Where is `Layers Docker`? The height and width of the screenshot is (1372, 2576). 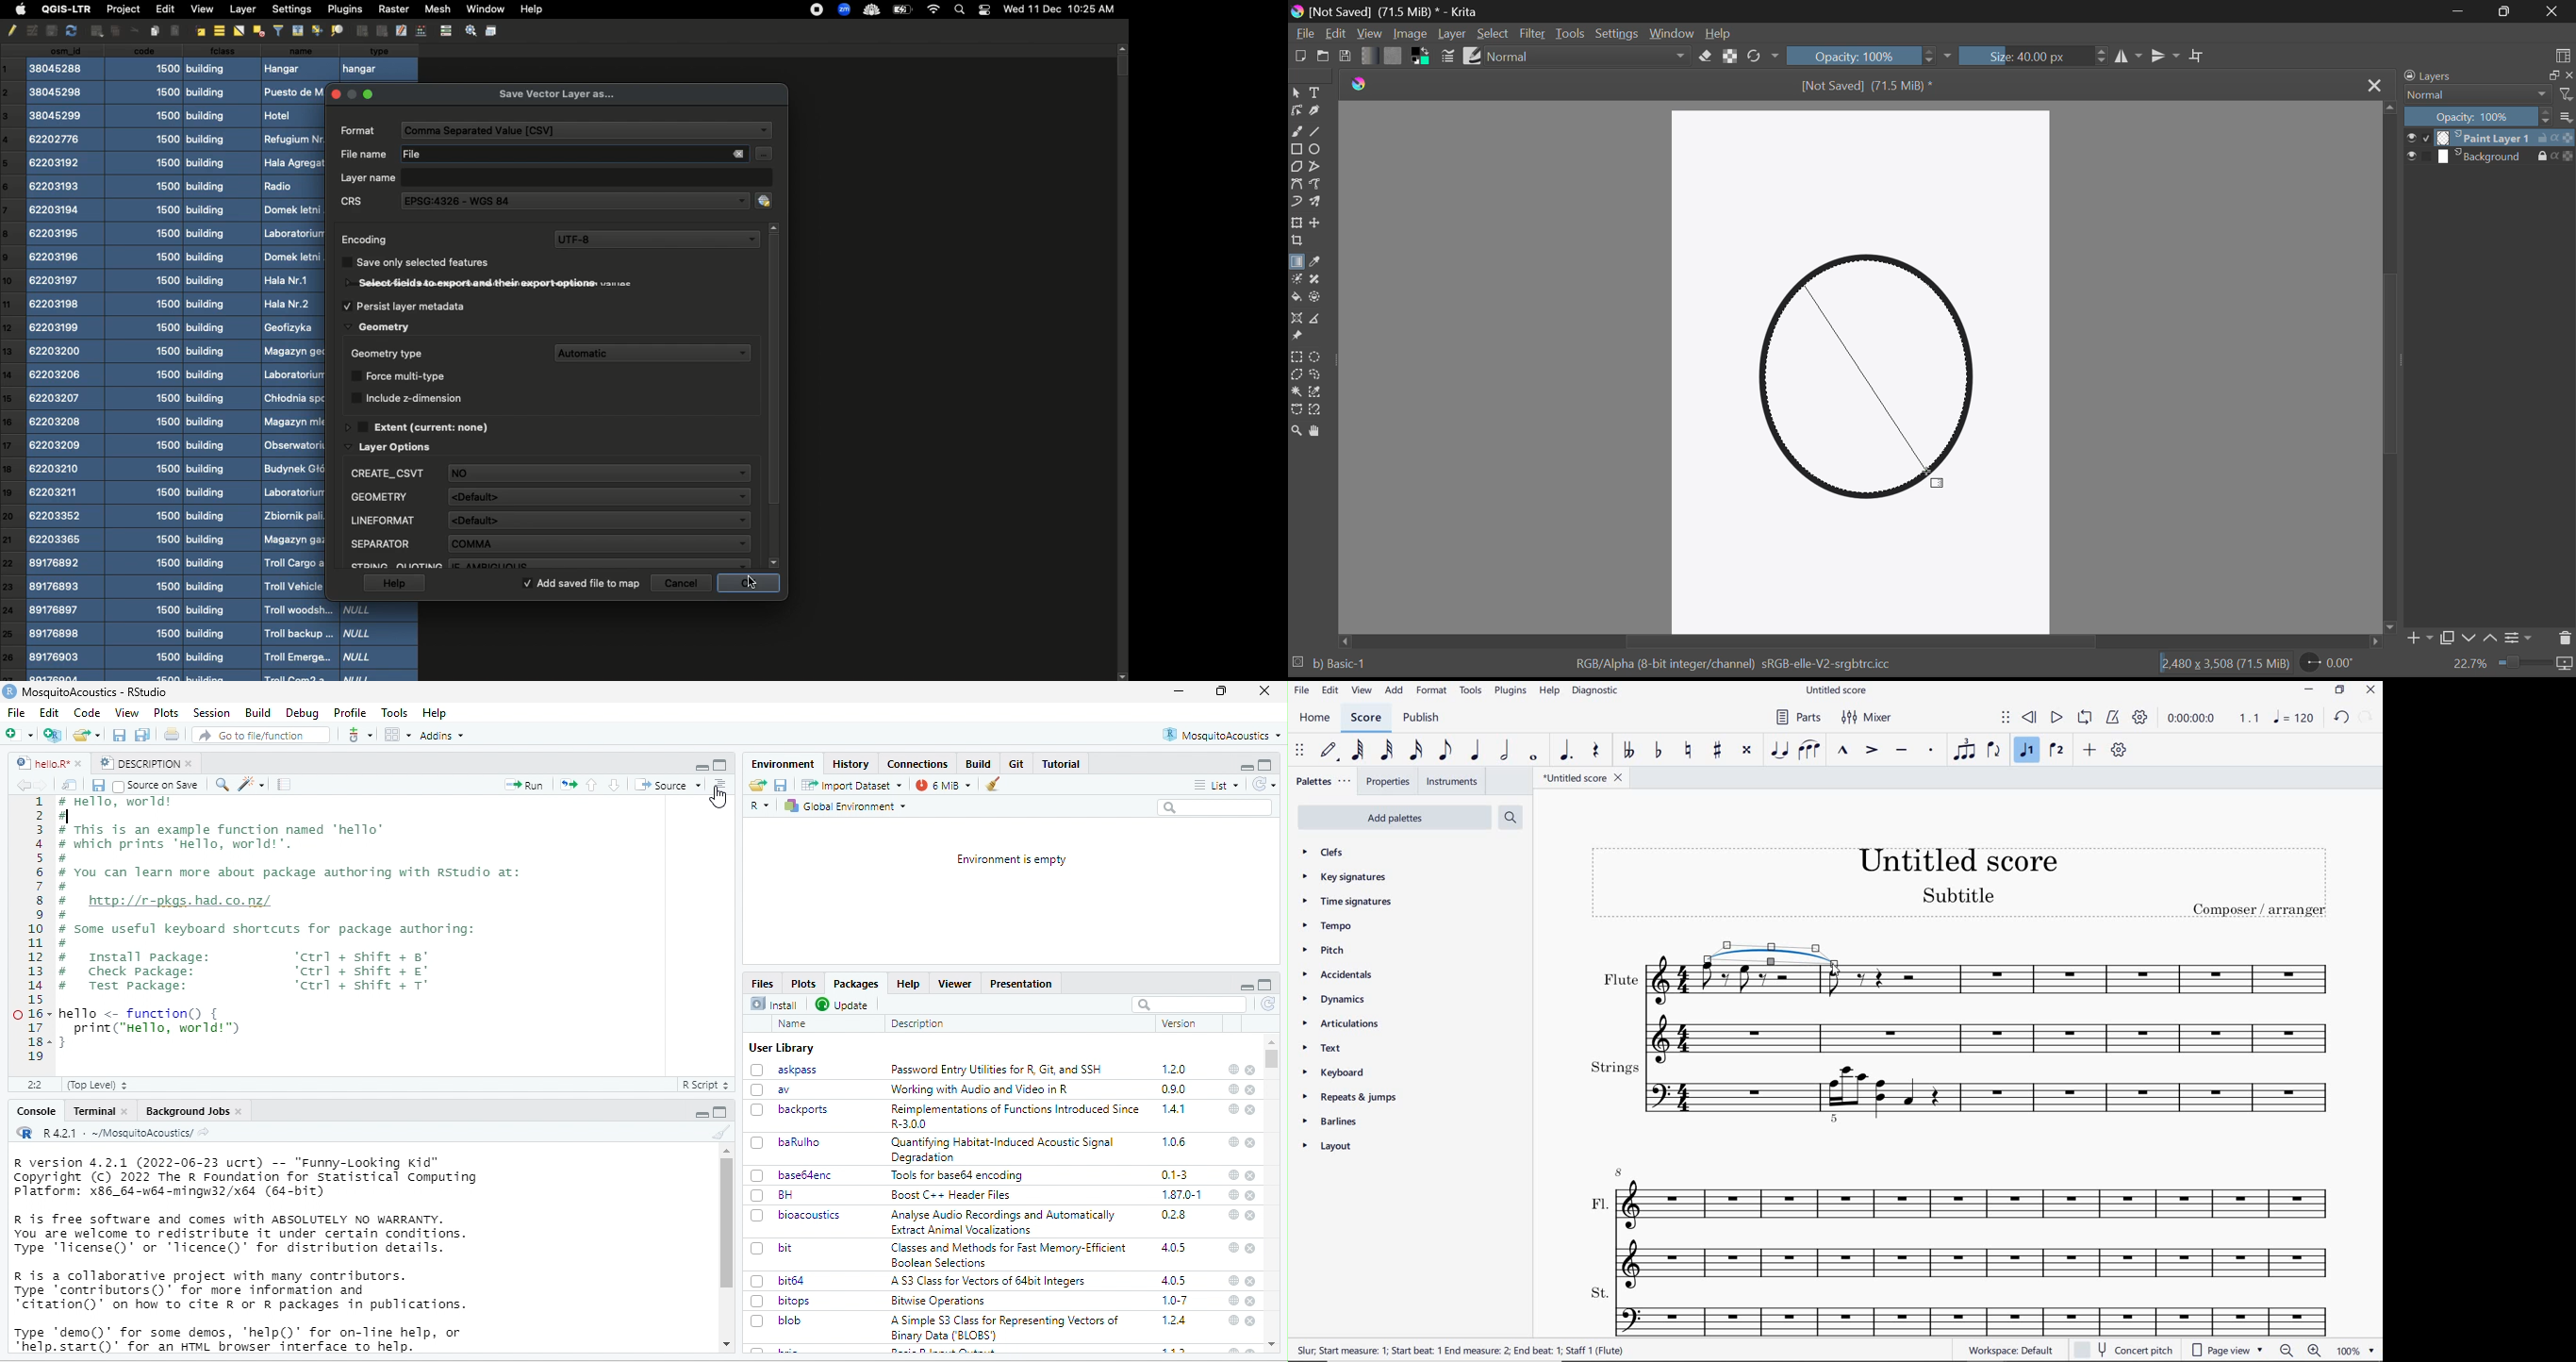
Layers Docker is located at coordinates (2440, 76).